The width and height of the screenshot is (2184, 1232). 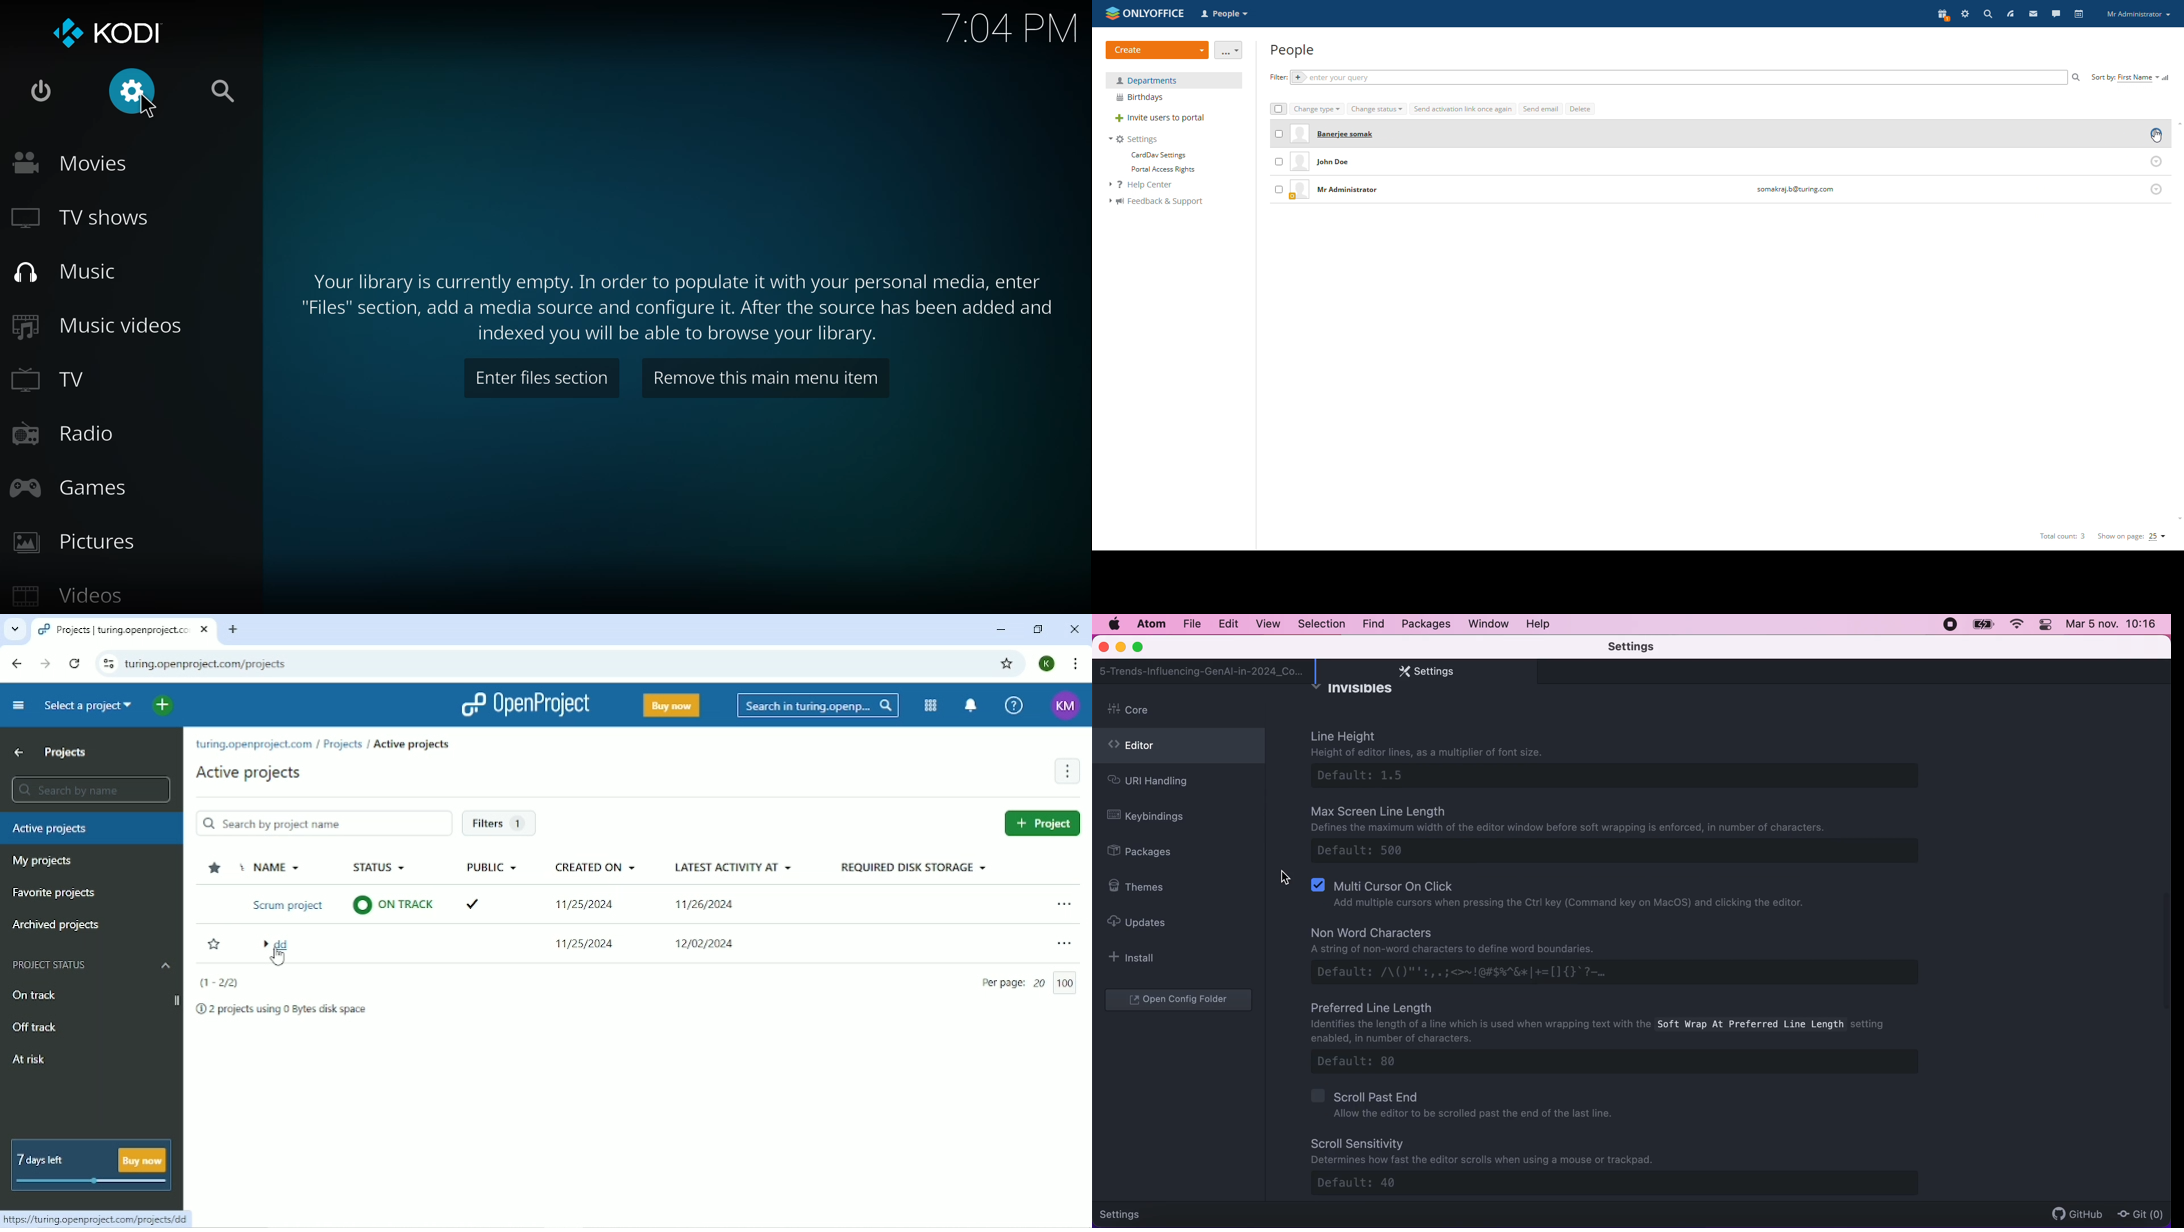 What do you see at coordinates (2156, 136) in the screenshot?
I see `cursor` at bounding box center [2156, 136].